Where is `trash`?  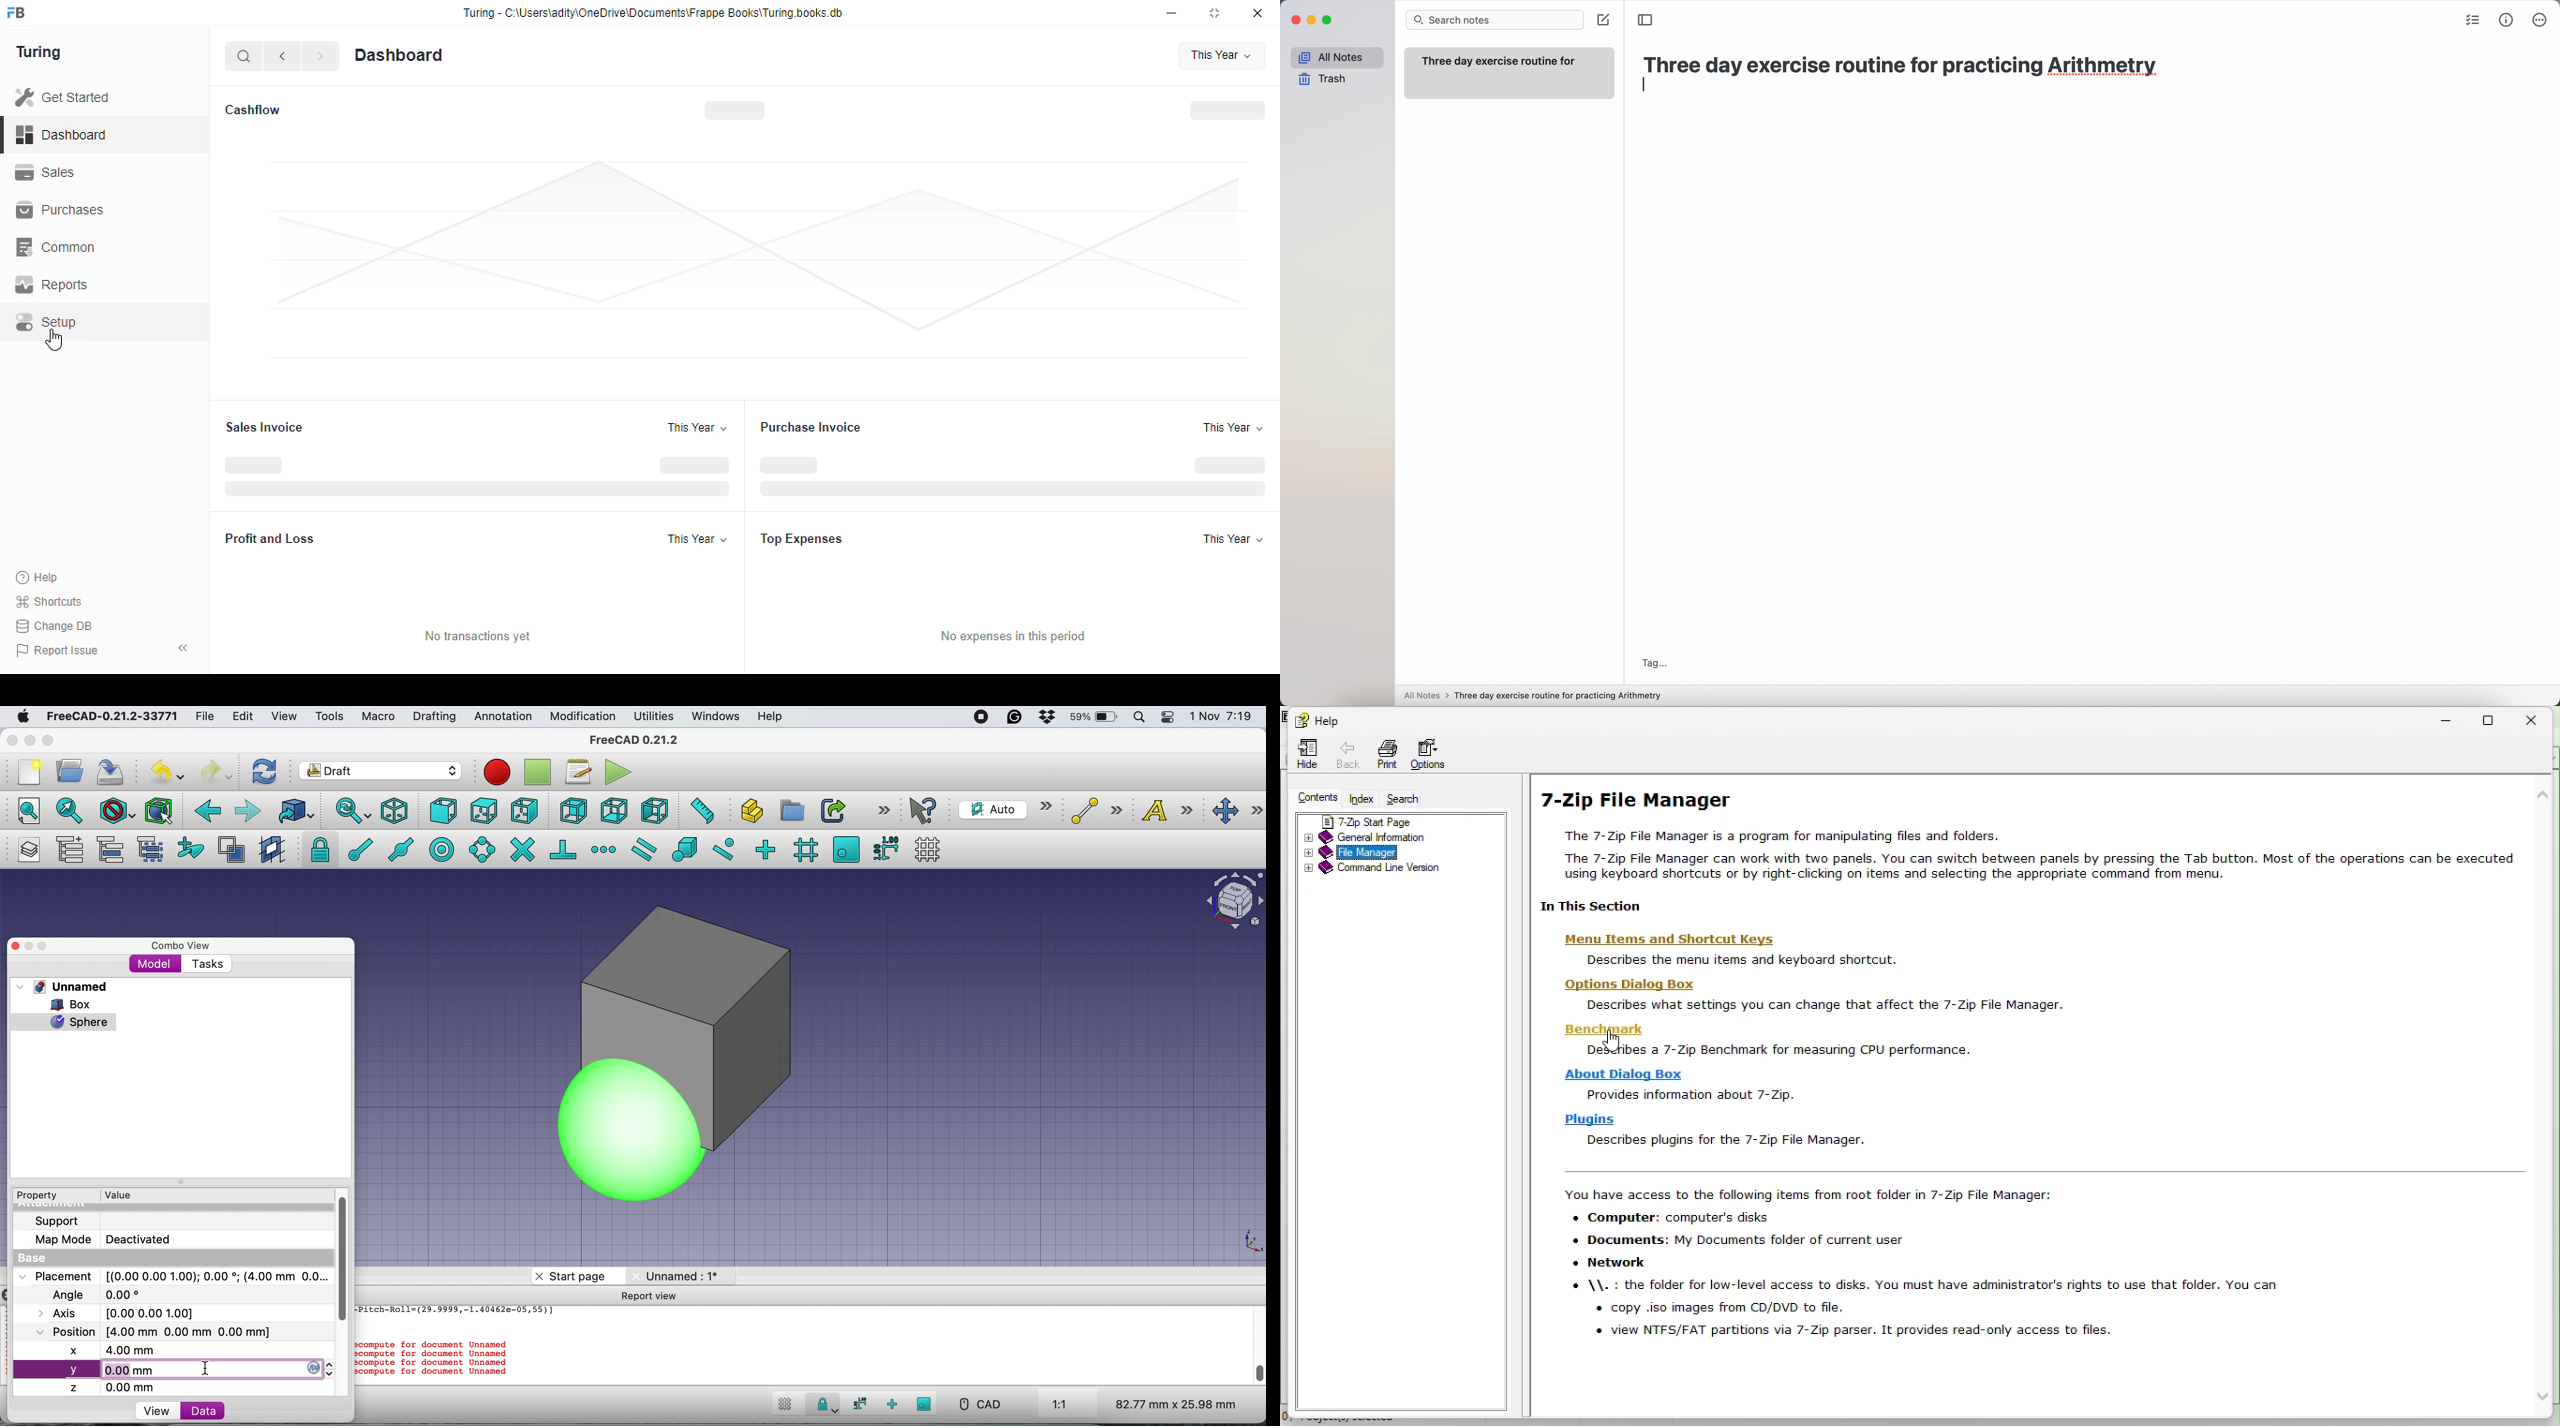 trash is located at coordinates (1326, 79).